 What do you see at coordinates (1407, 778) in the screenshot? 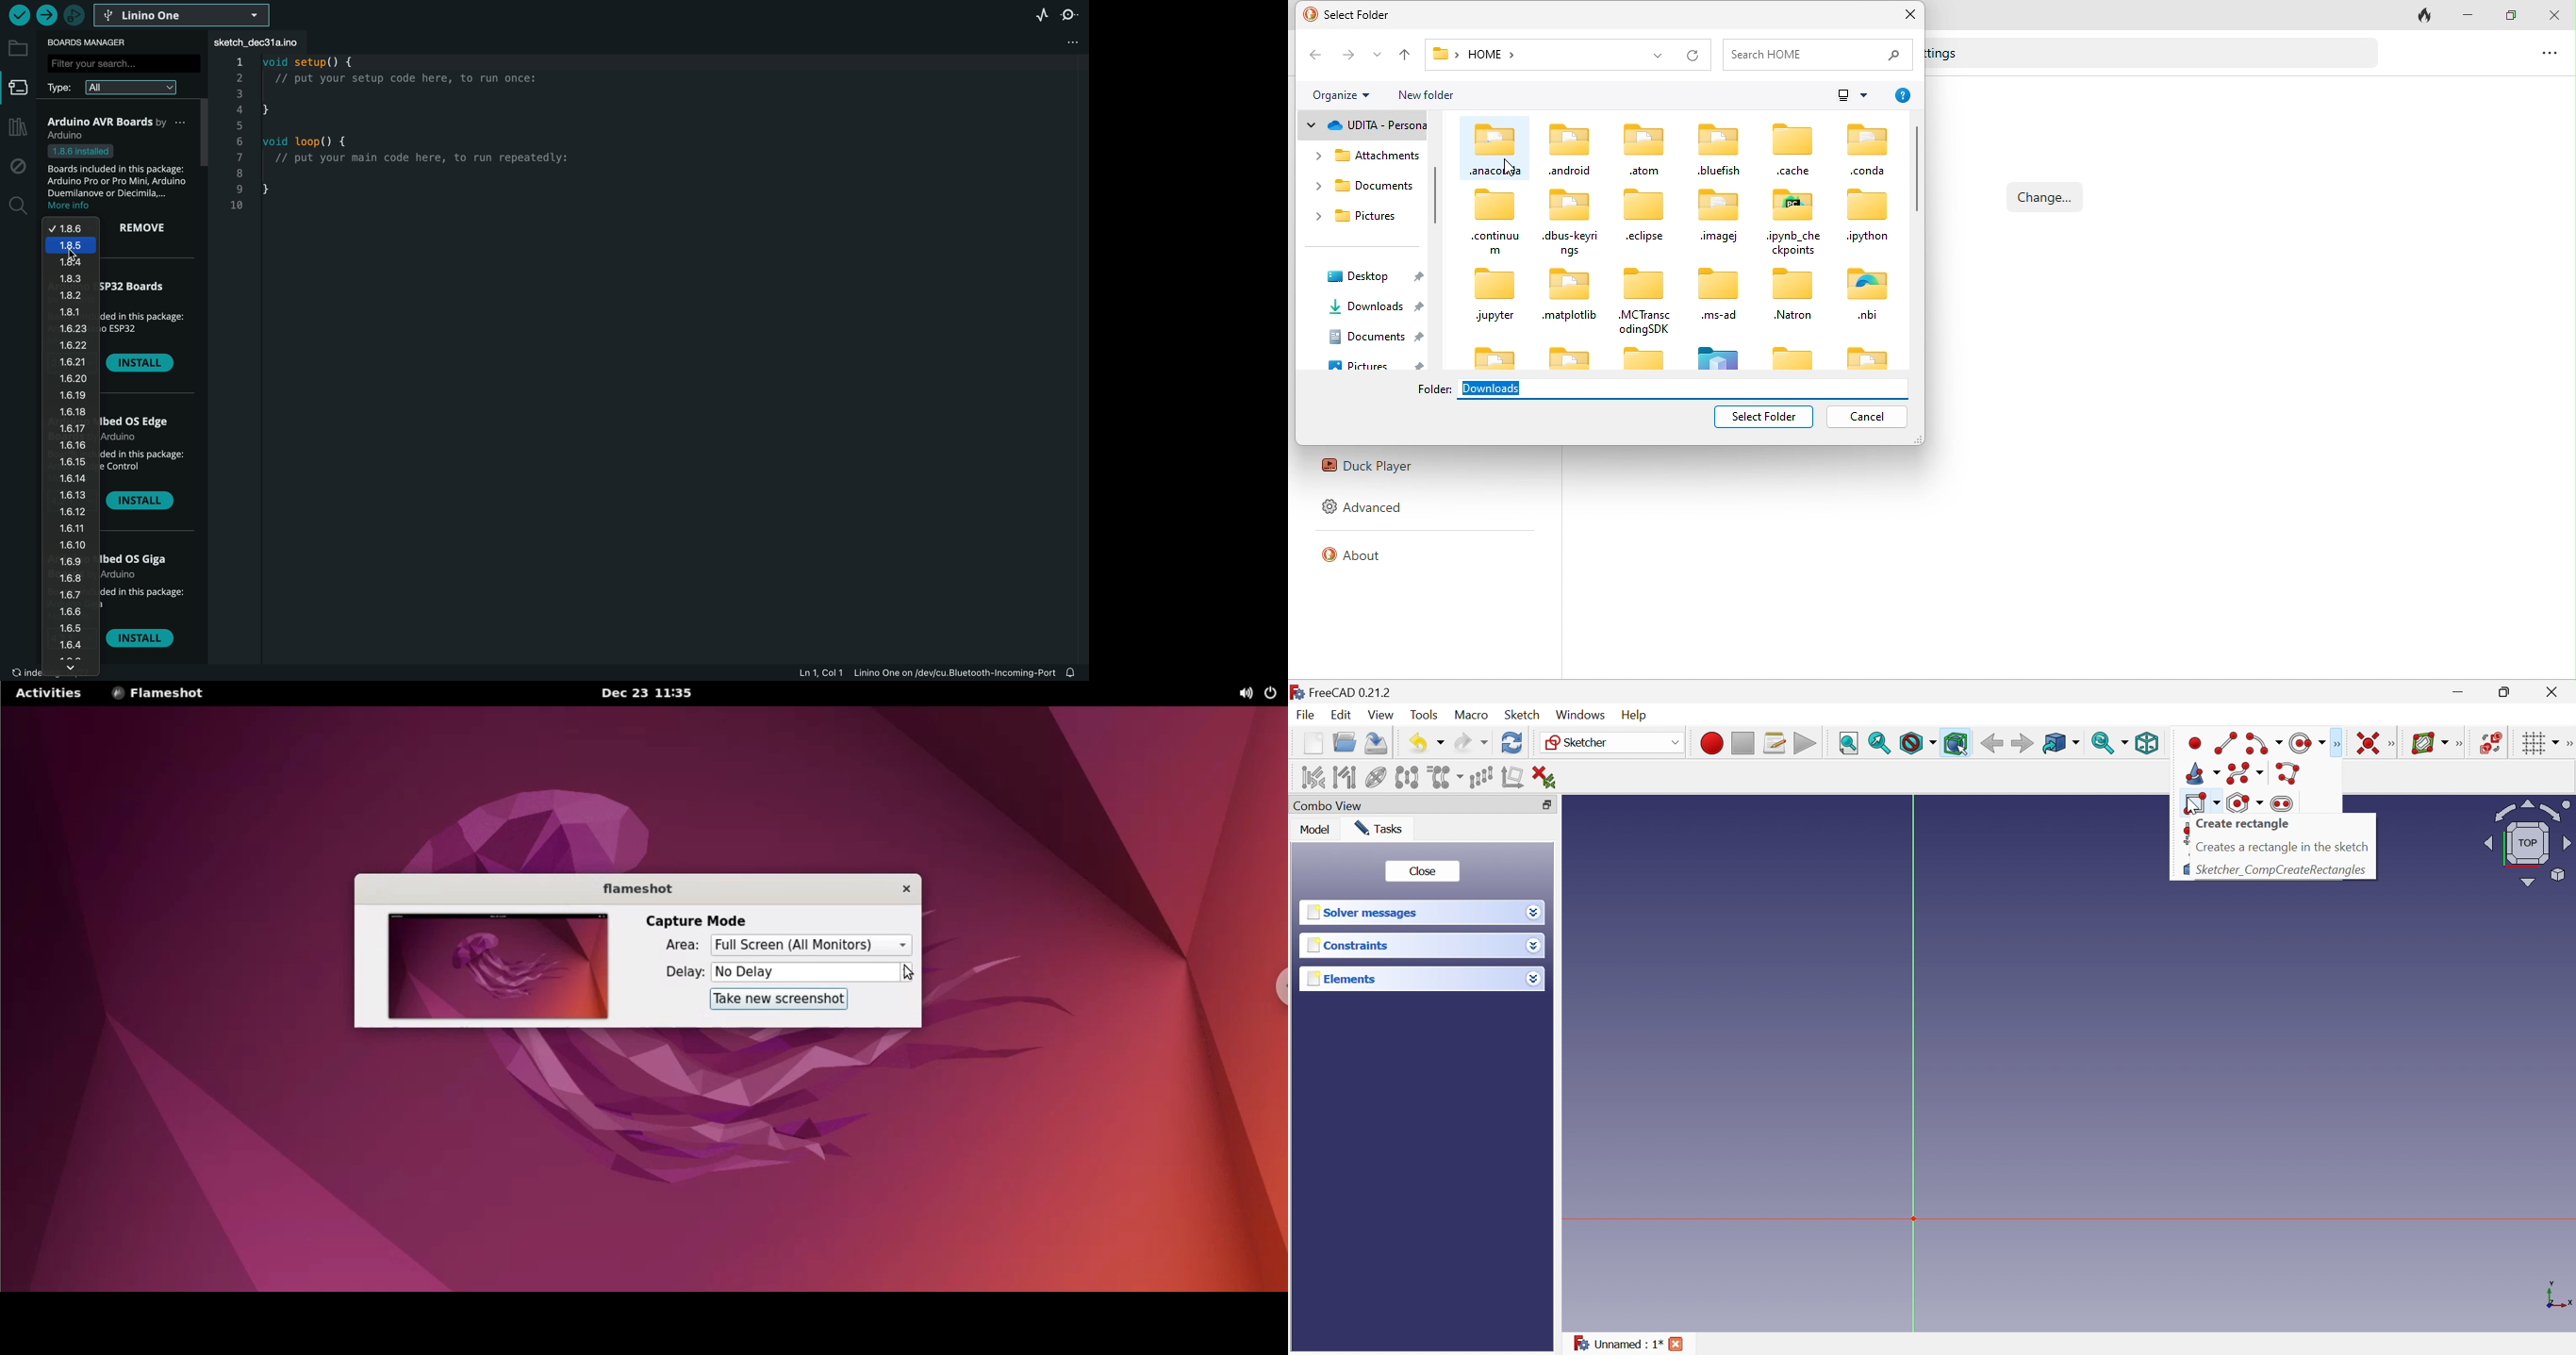
I see `Symmetry` at bounding box center [1407, 778].